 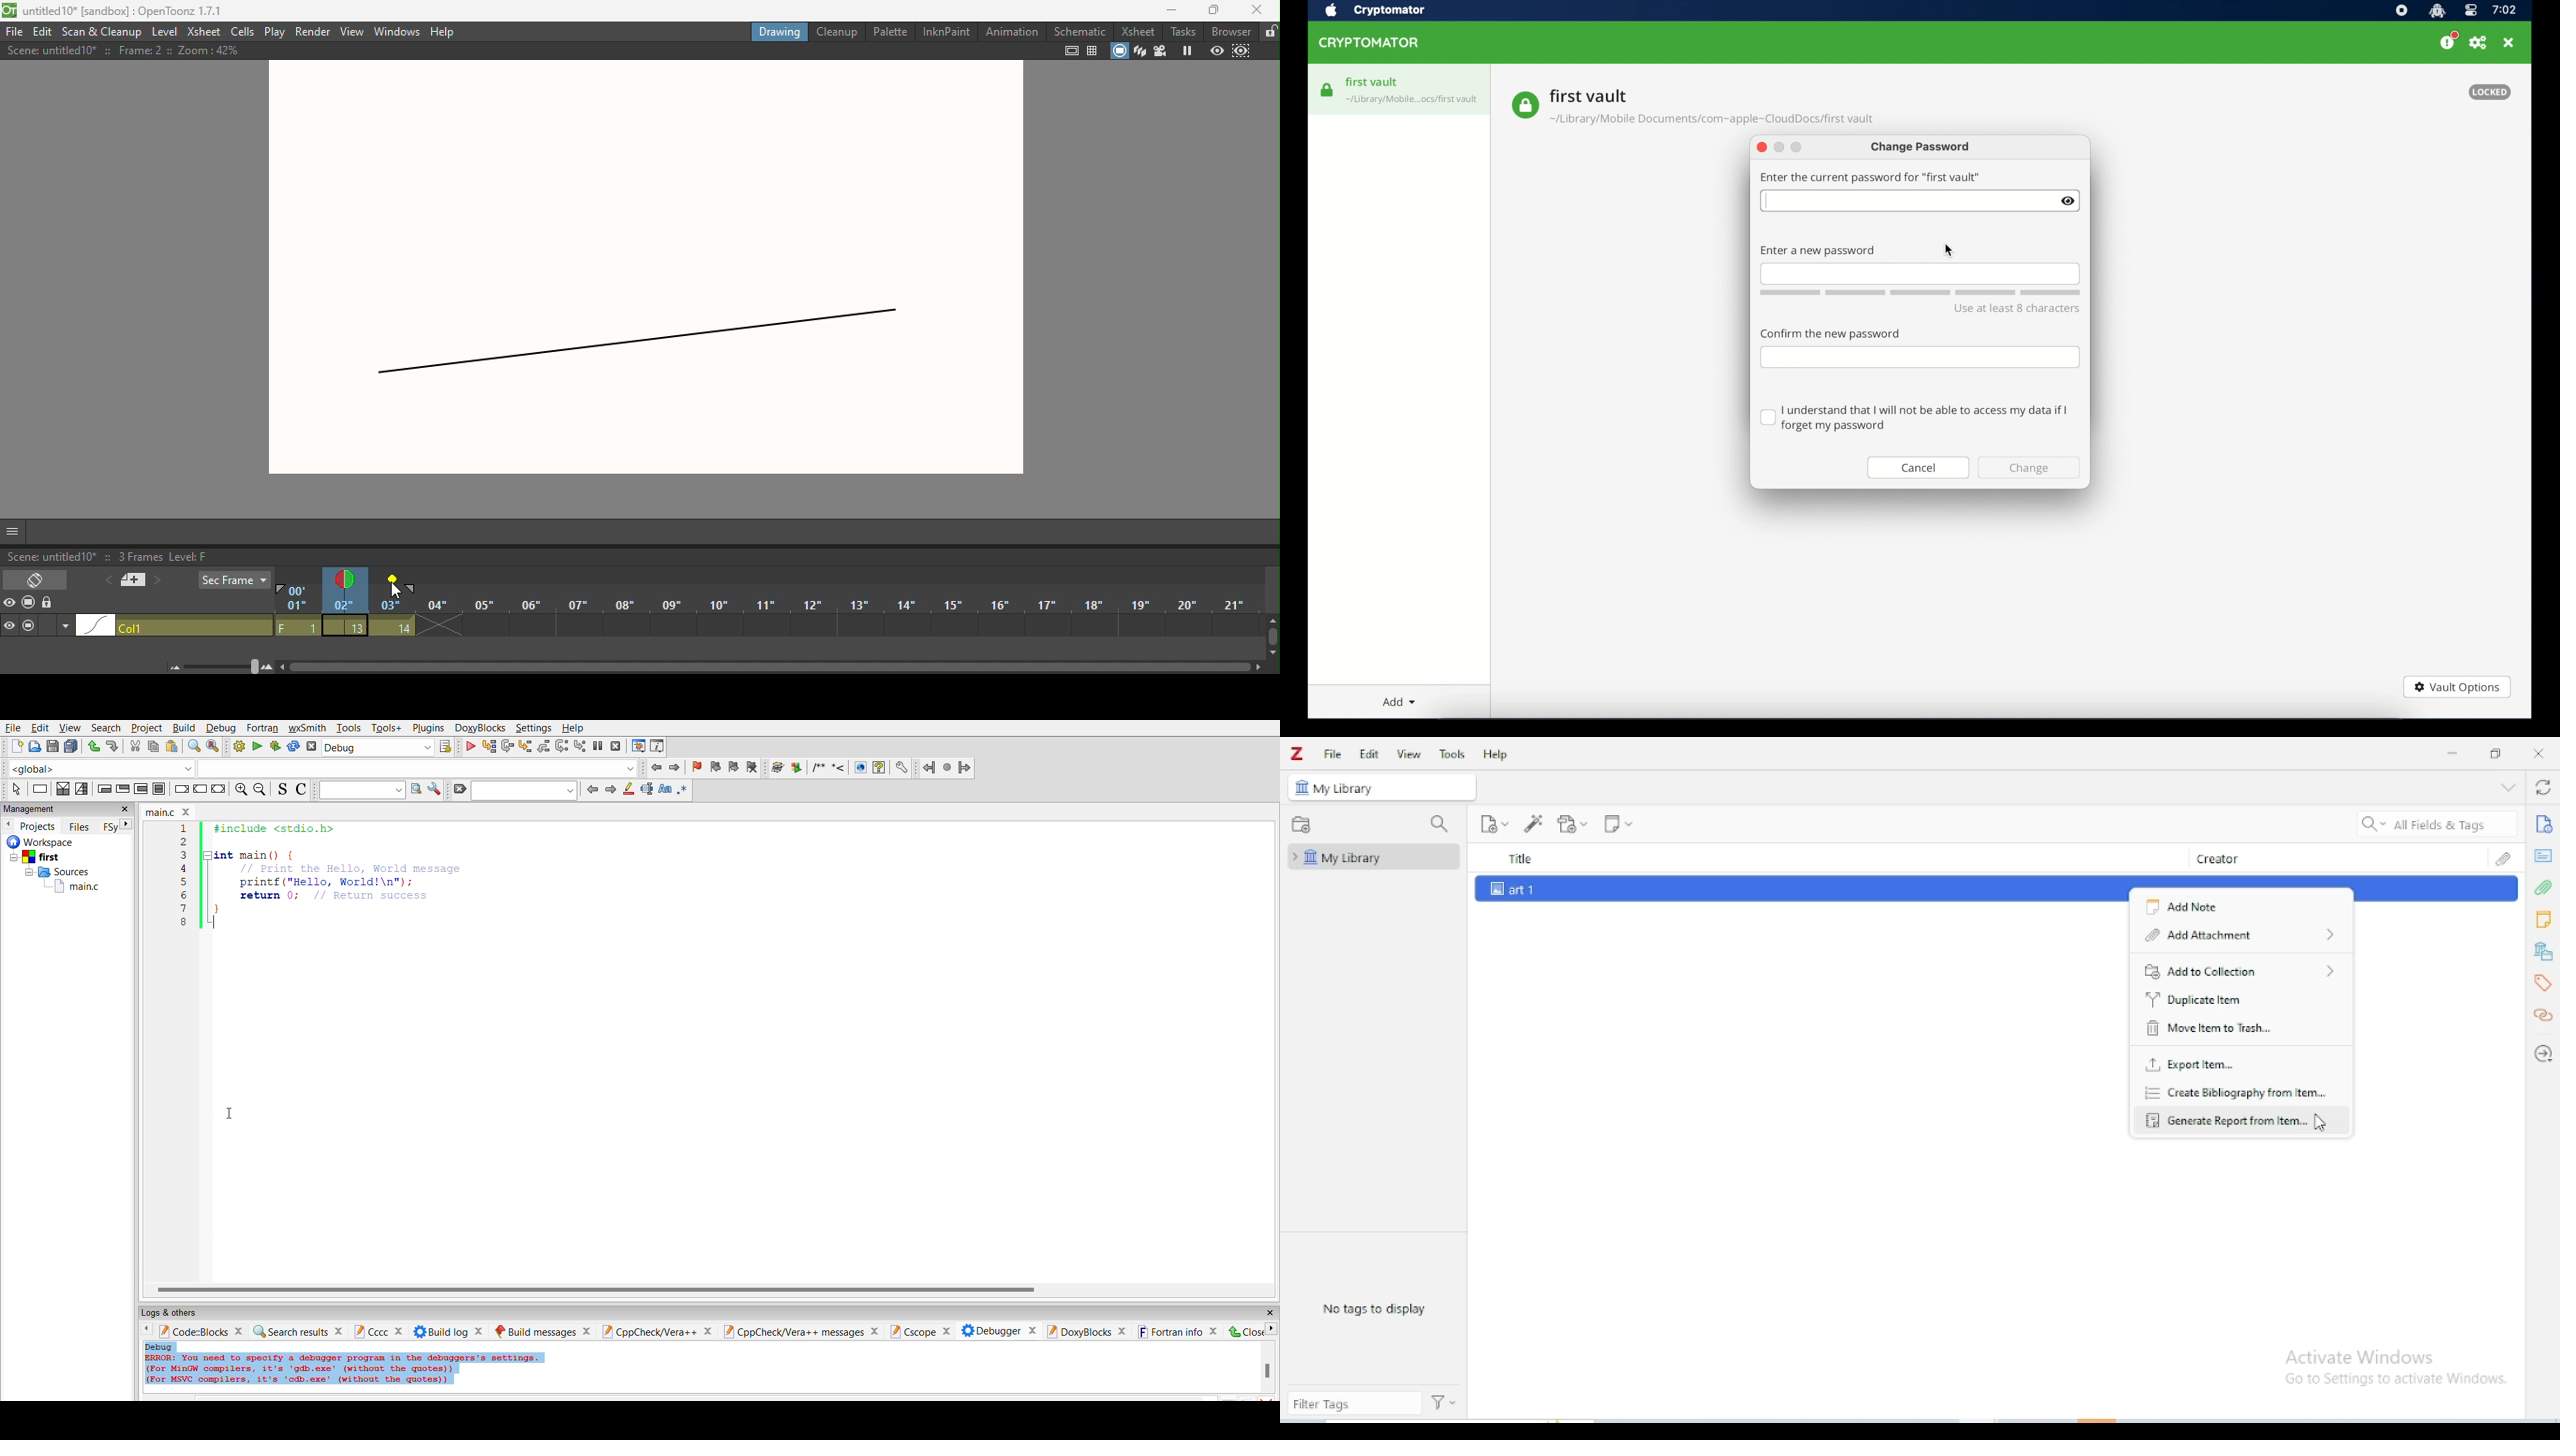 What do you see at coordinates (888, 31) in the screenshot?
I see `Palette` at bounding box center [888, 31].